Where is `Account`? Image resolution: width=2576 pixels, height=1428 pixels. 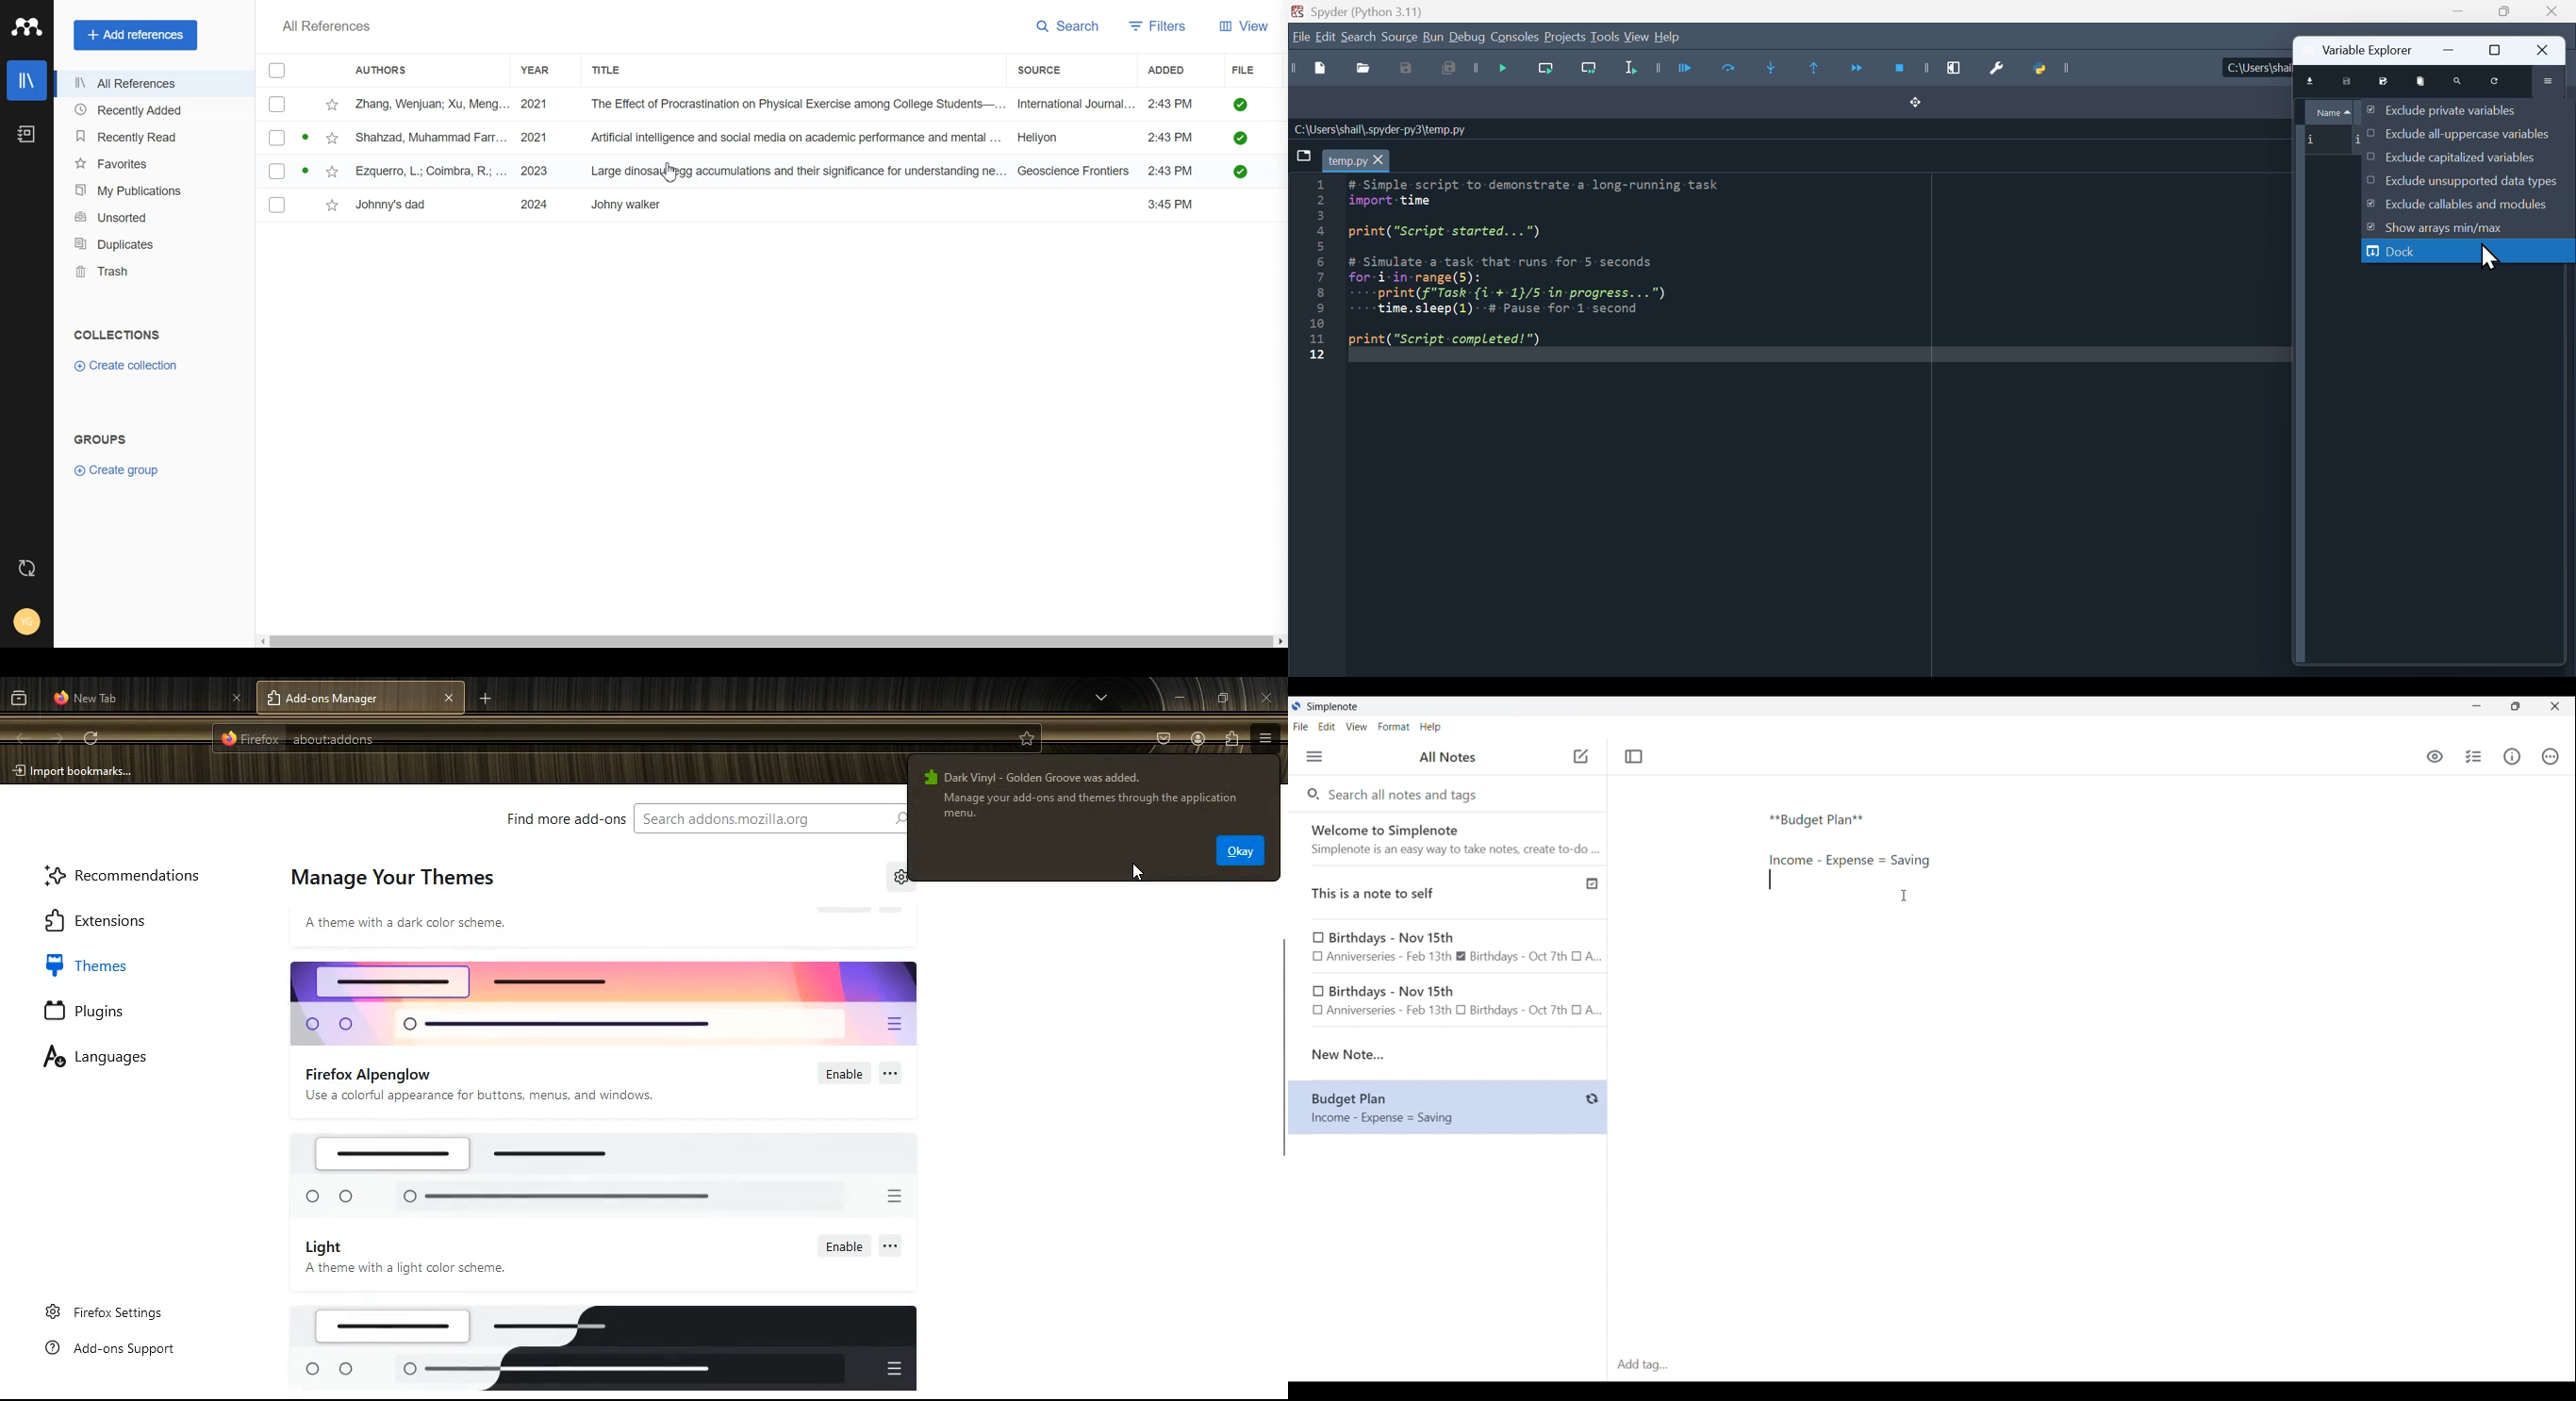
Account is located at coordinates (27, 622).